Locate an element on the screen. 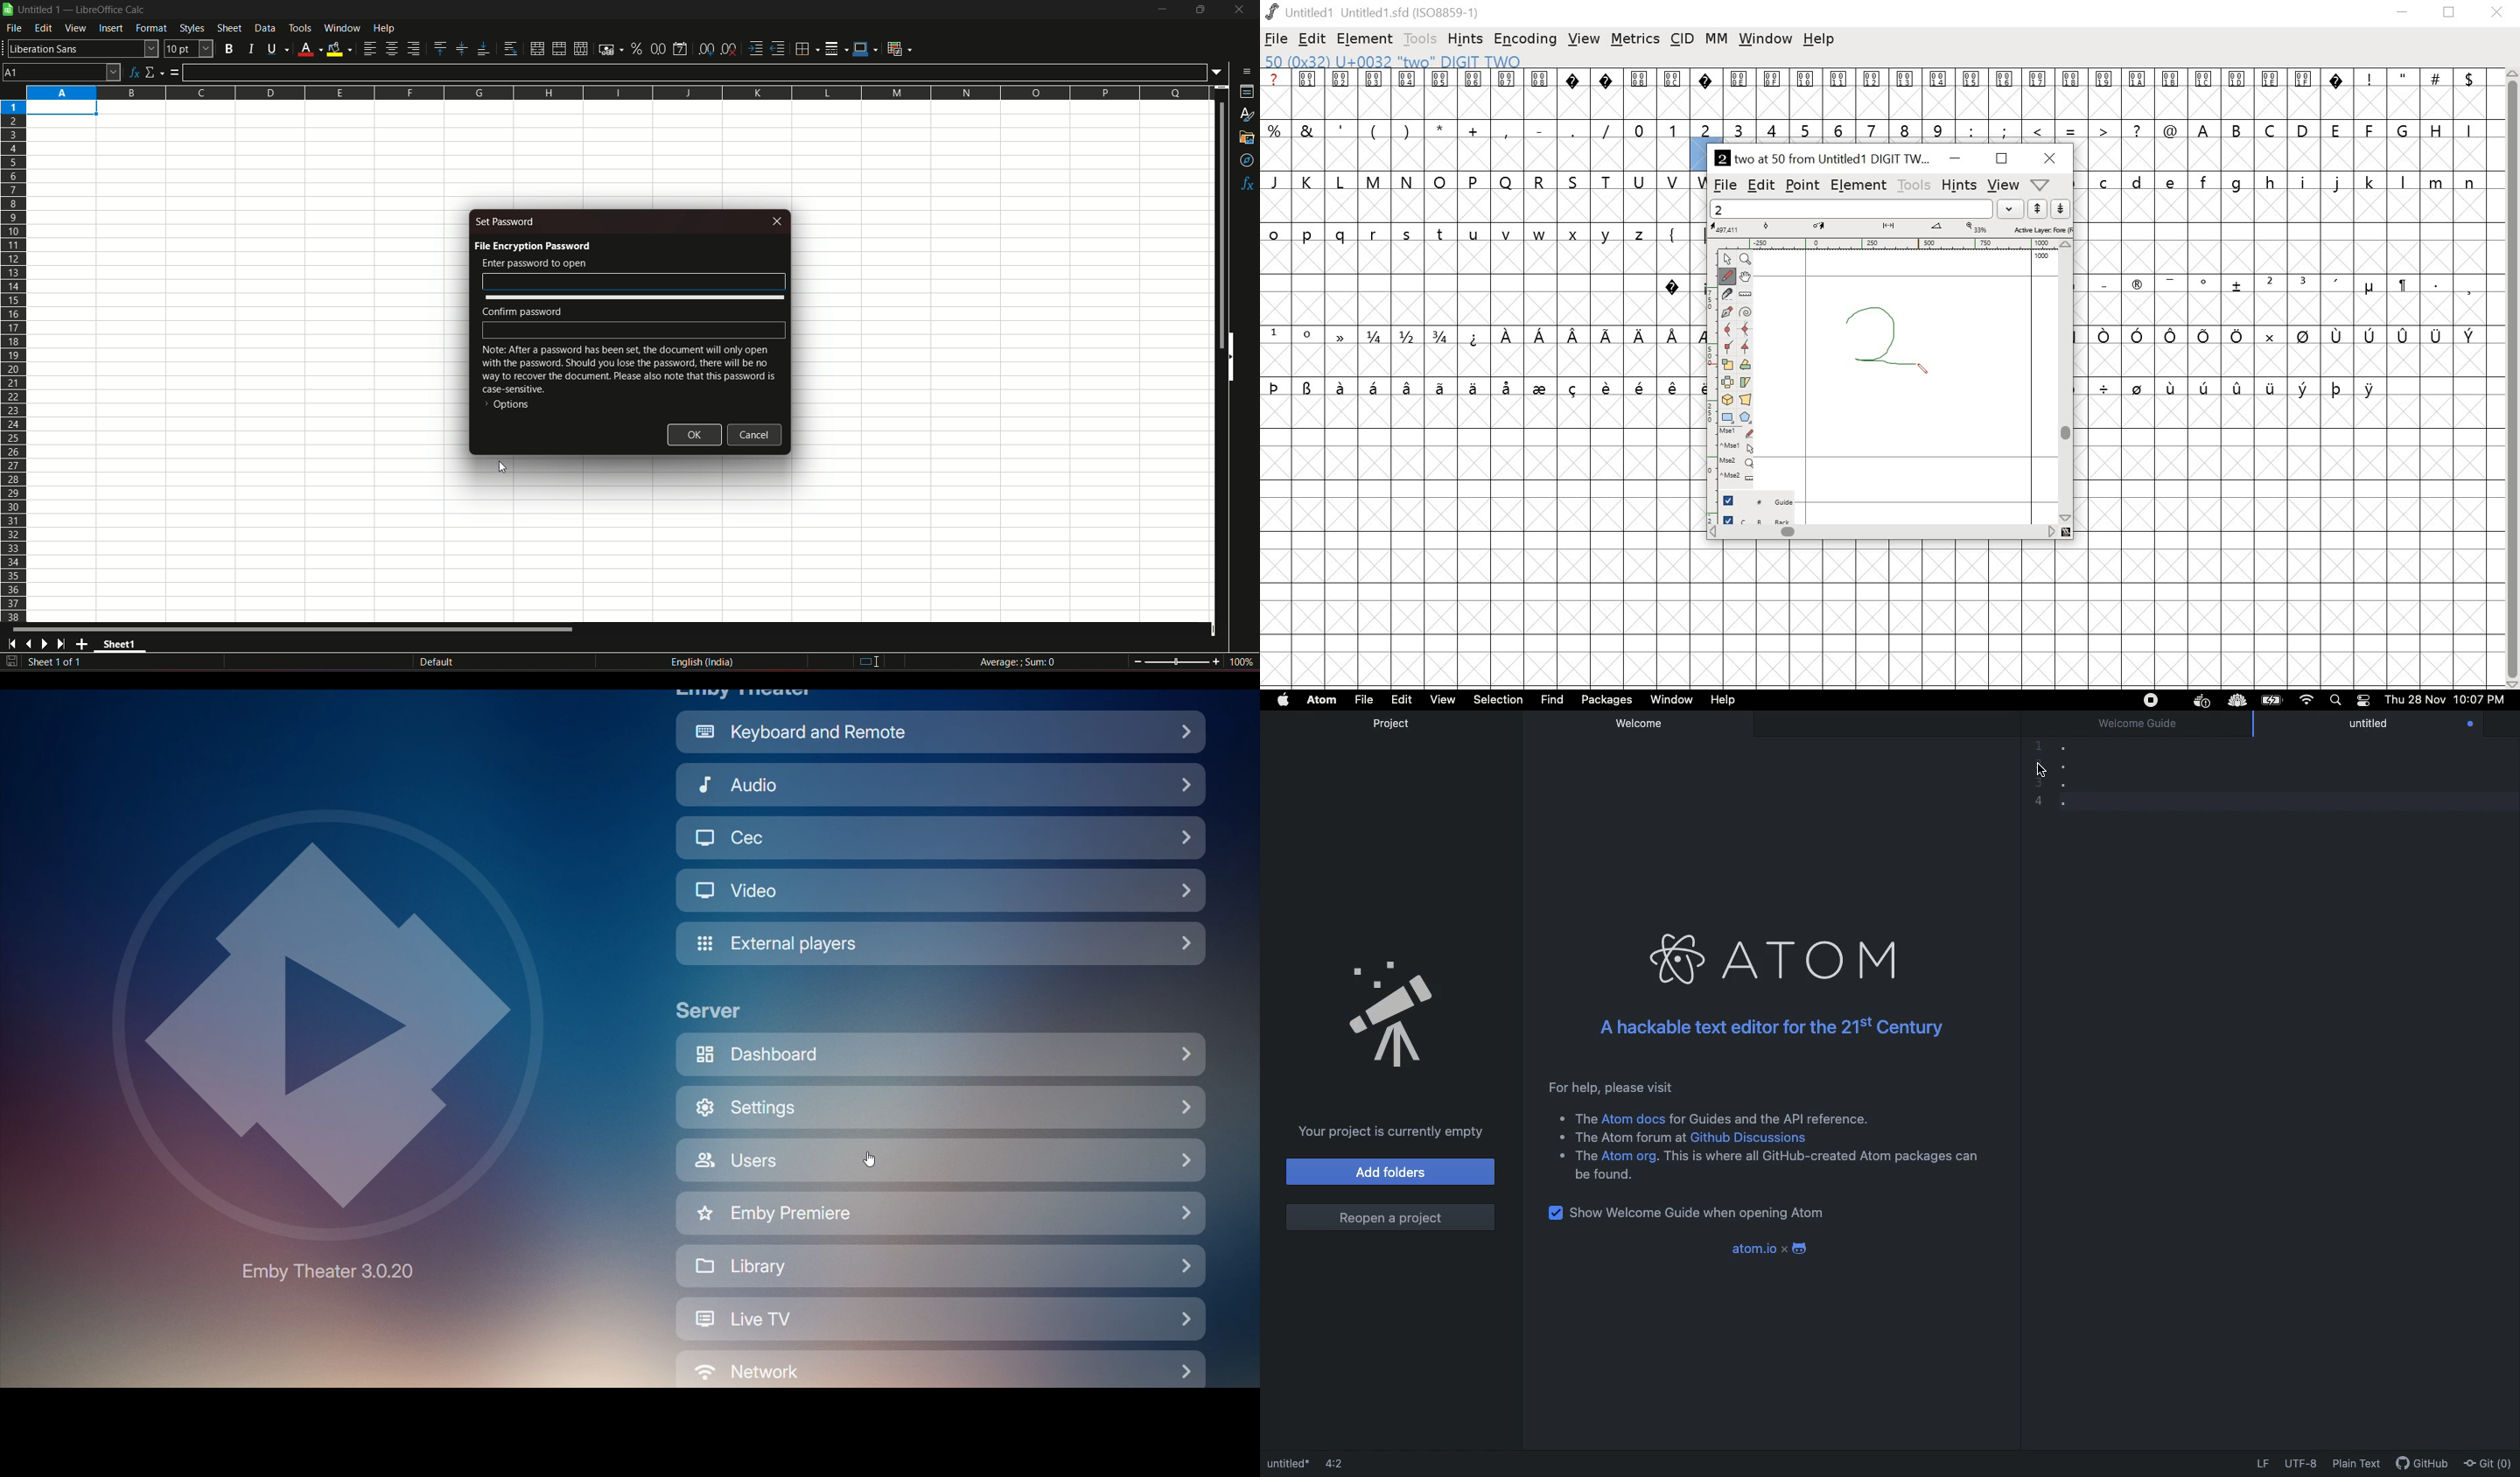 This screenshot has height=1484, width=2520. hide is located at coordinates (1230, 358).